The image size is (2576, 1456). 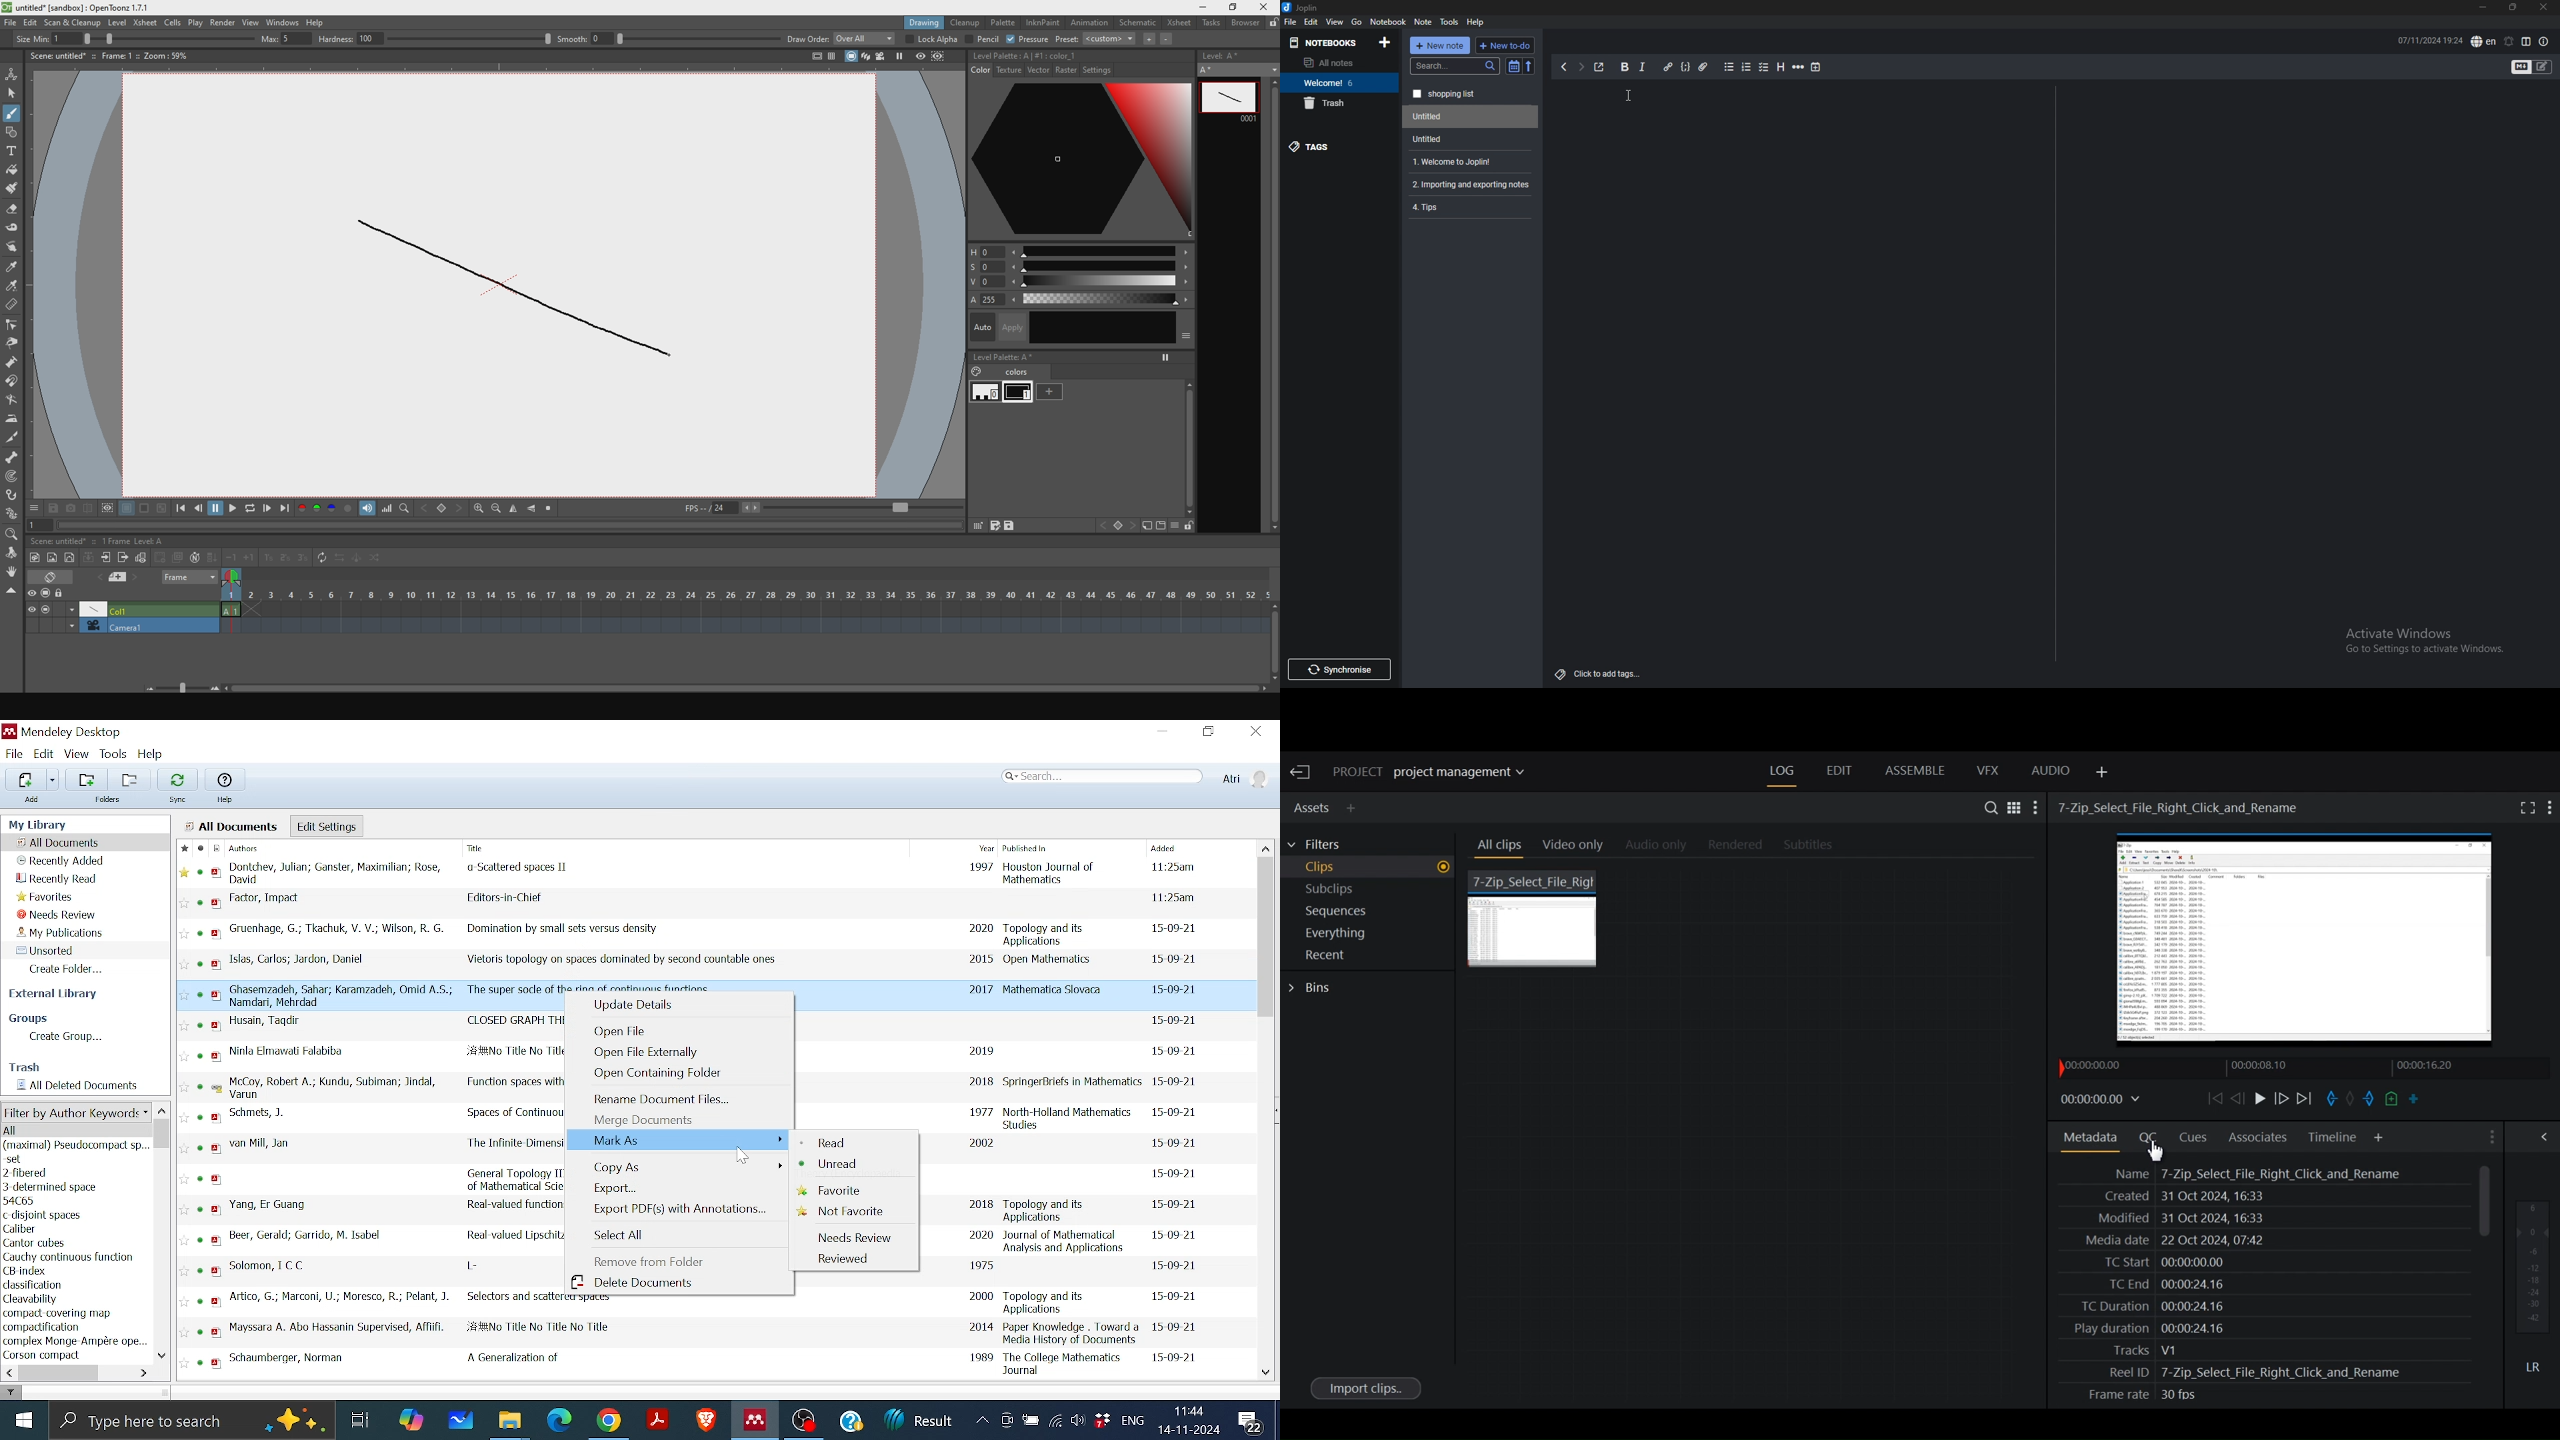 I want to click on italic, so click(x=1641, y=67).